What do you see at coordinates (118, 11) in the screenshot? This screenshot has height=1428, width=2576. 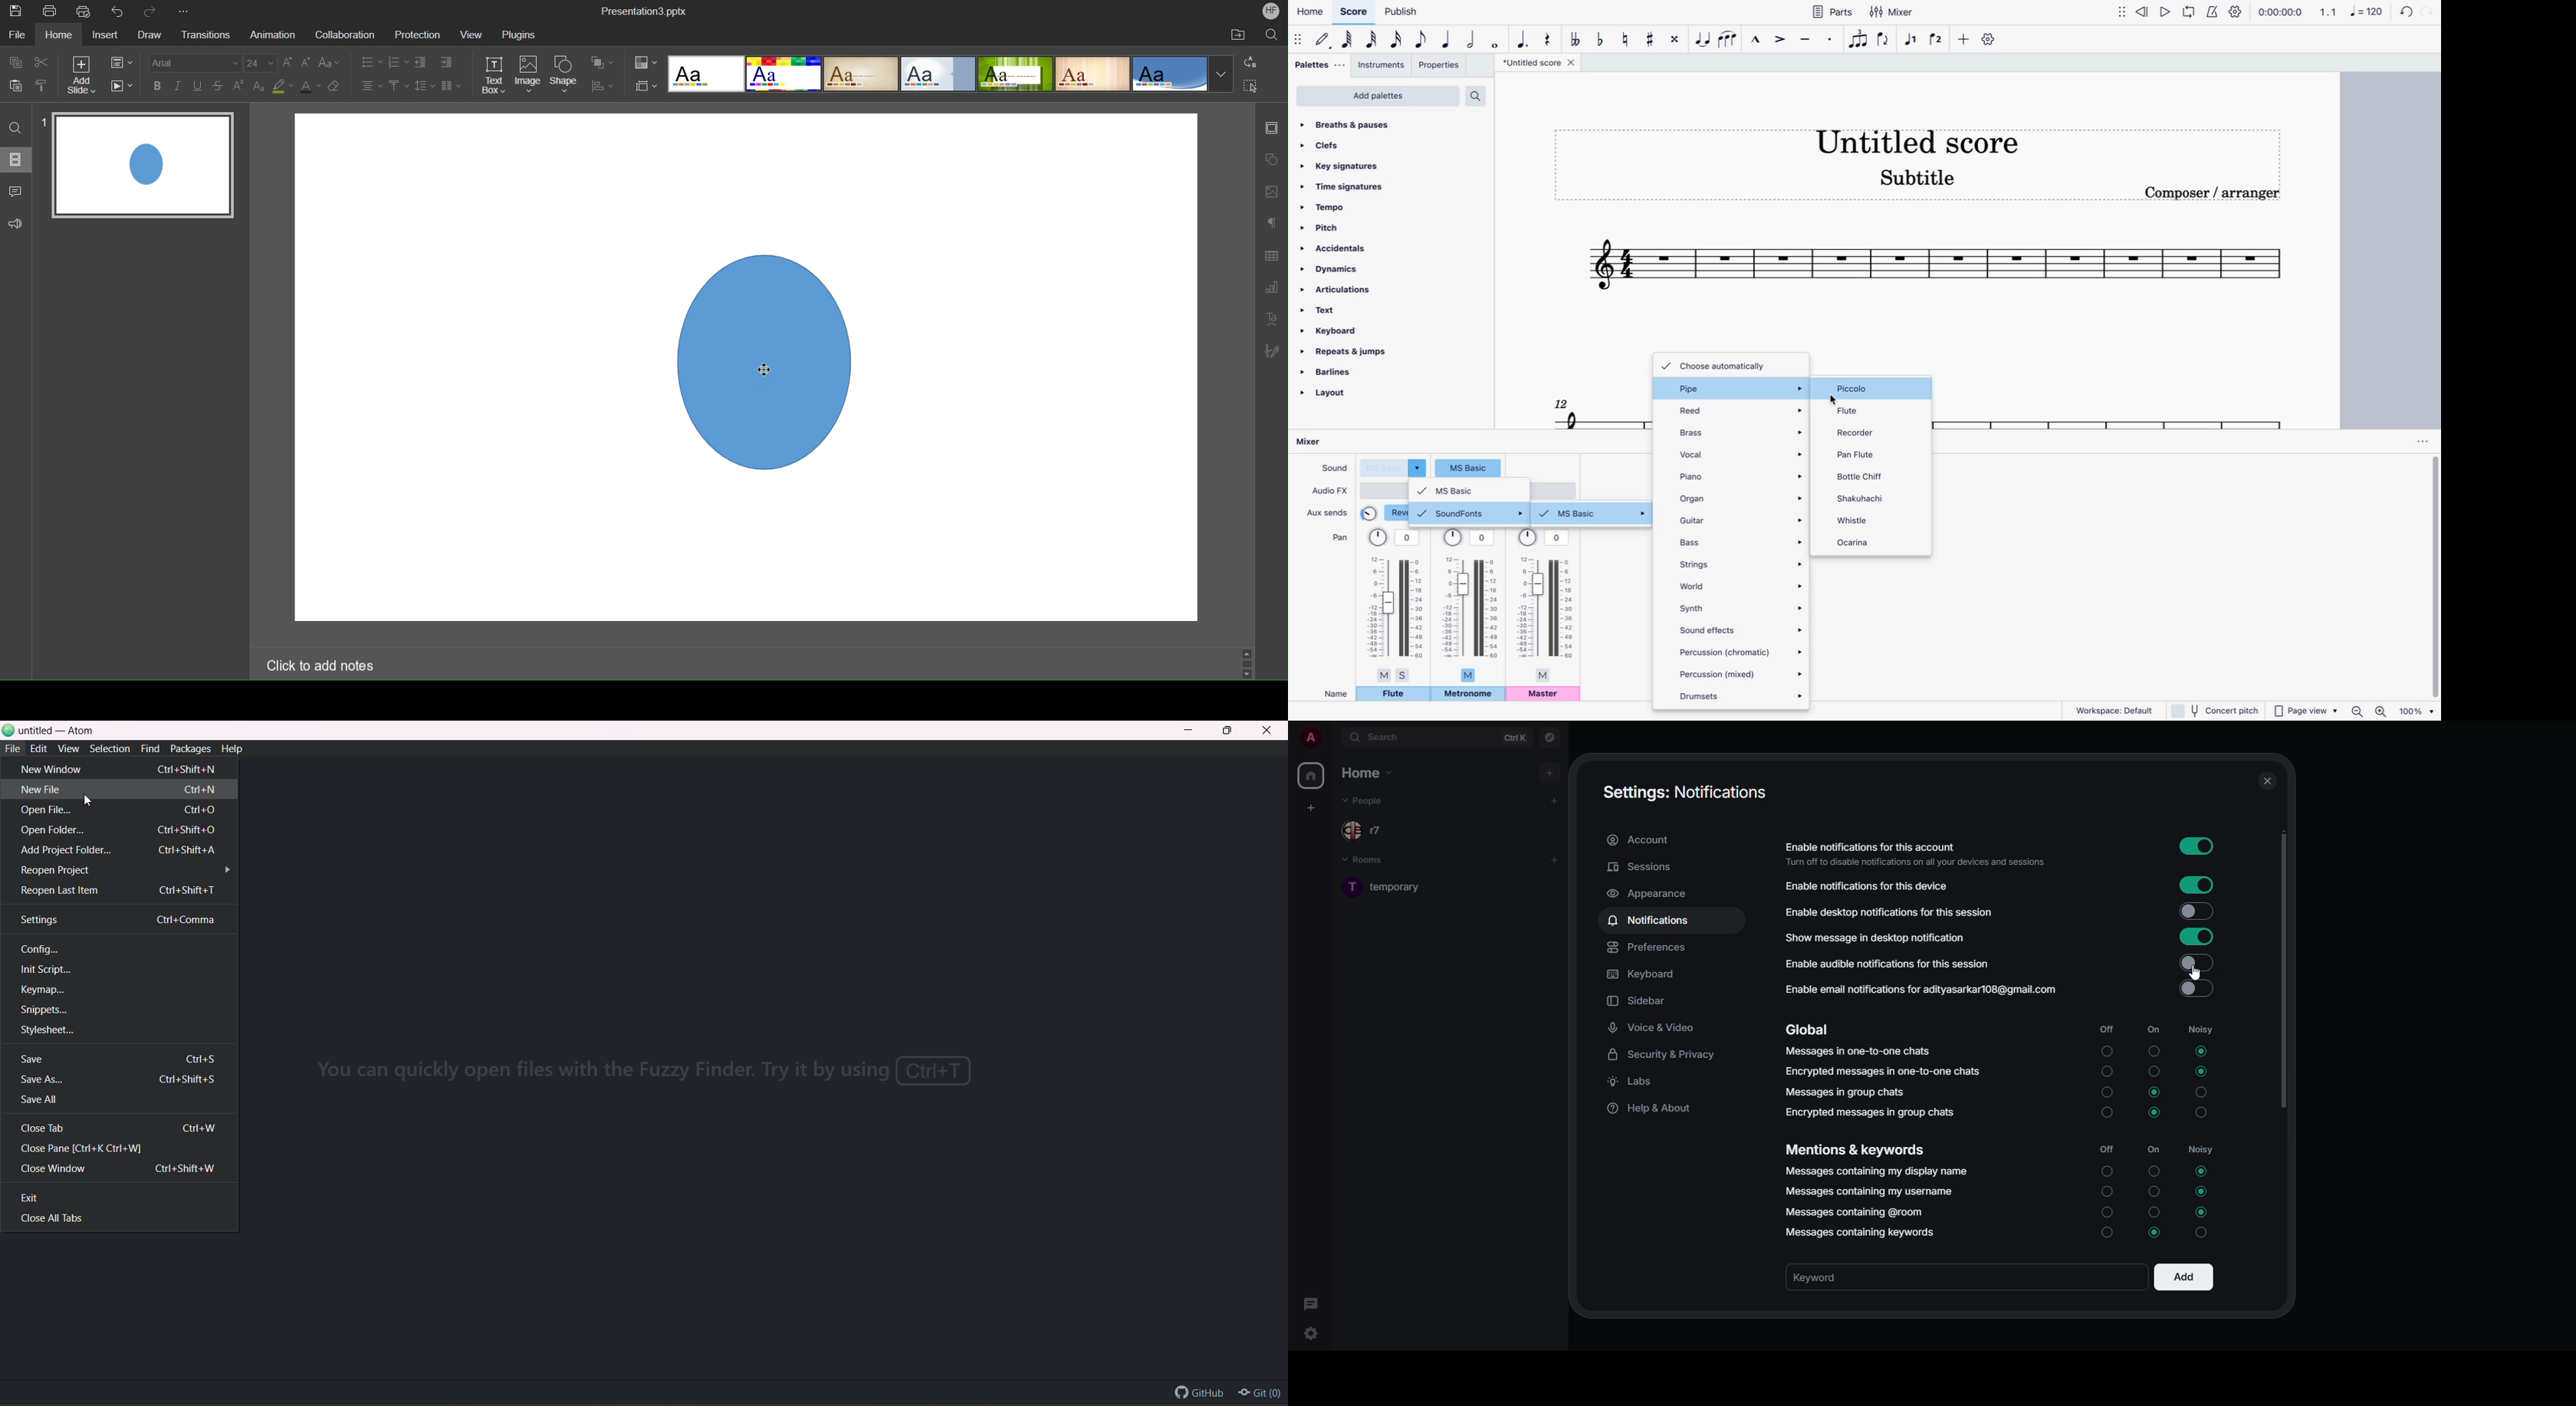 I see `Undo` at bounding box center [118, 11].